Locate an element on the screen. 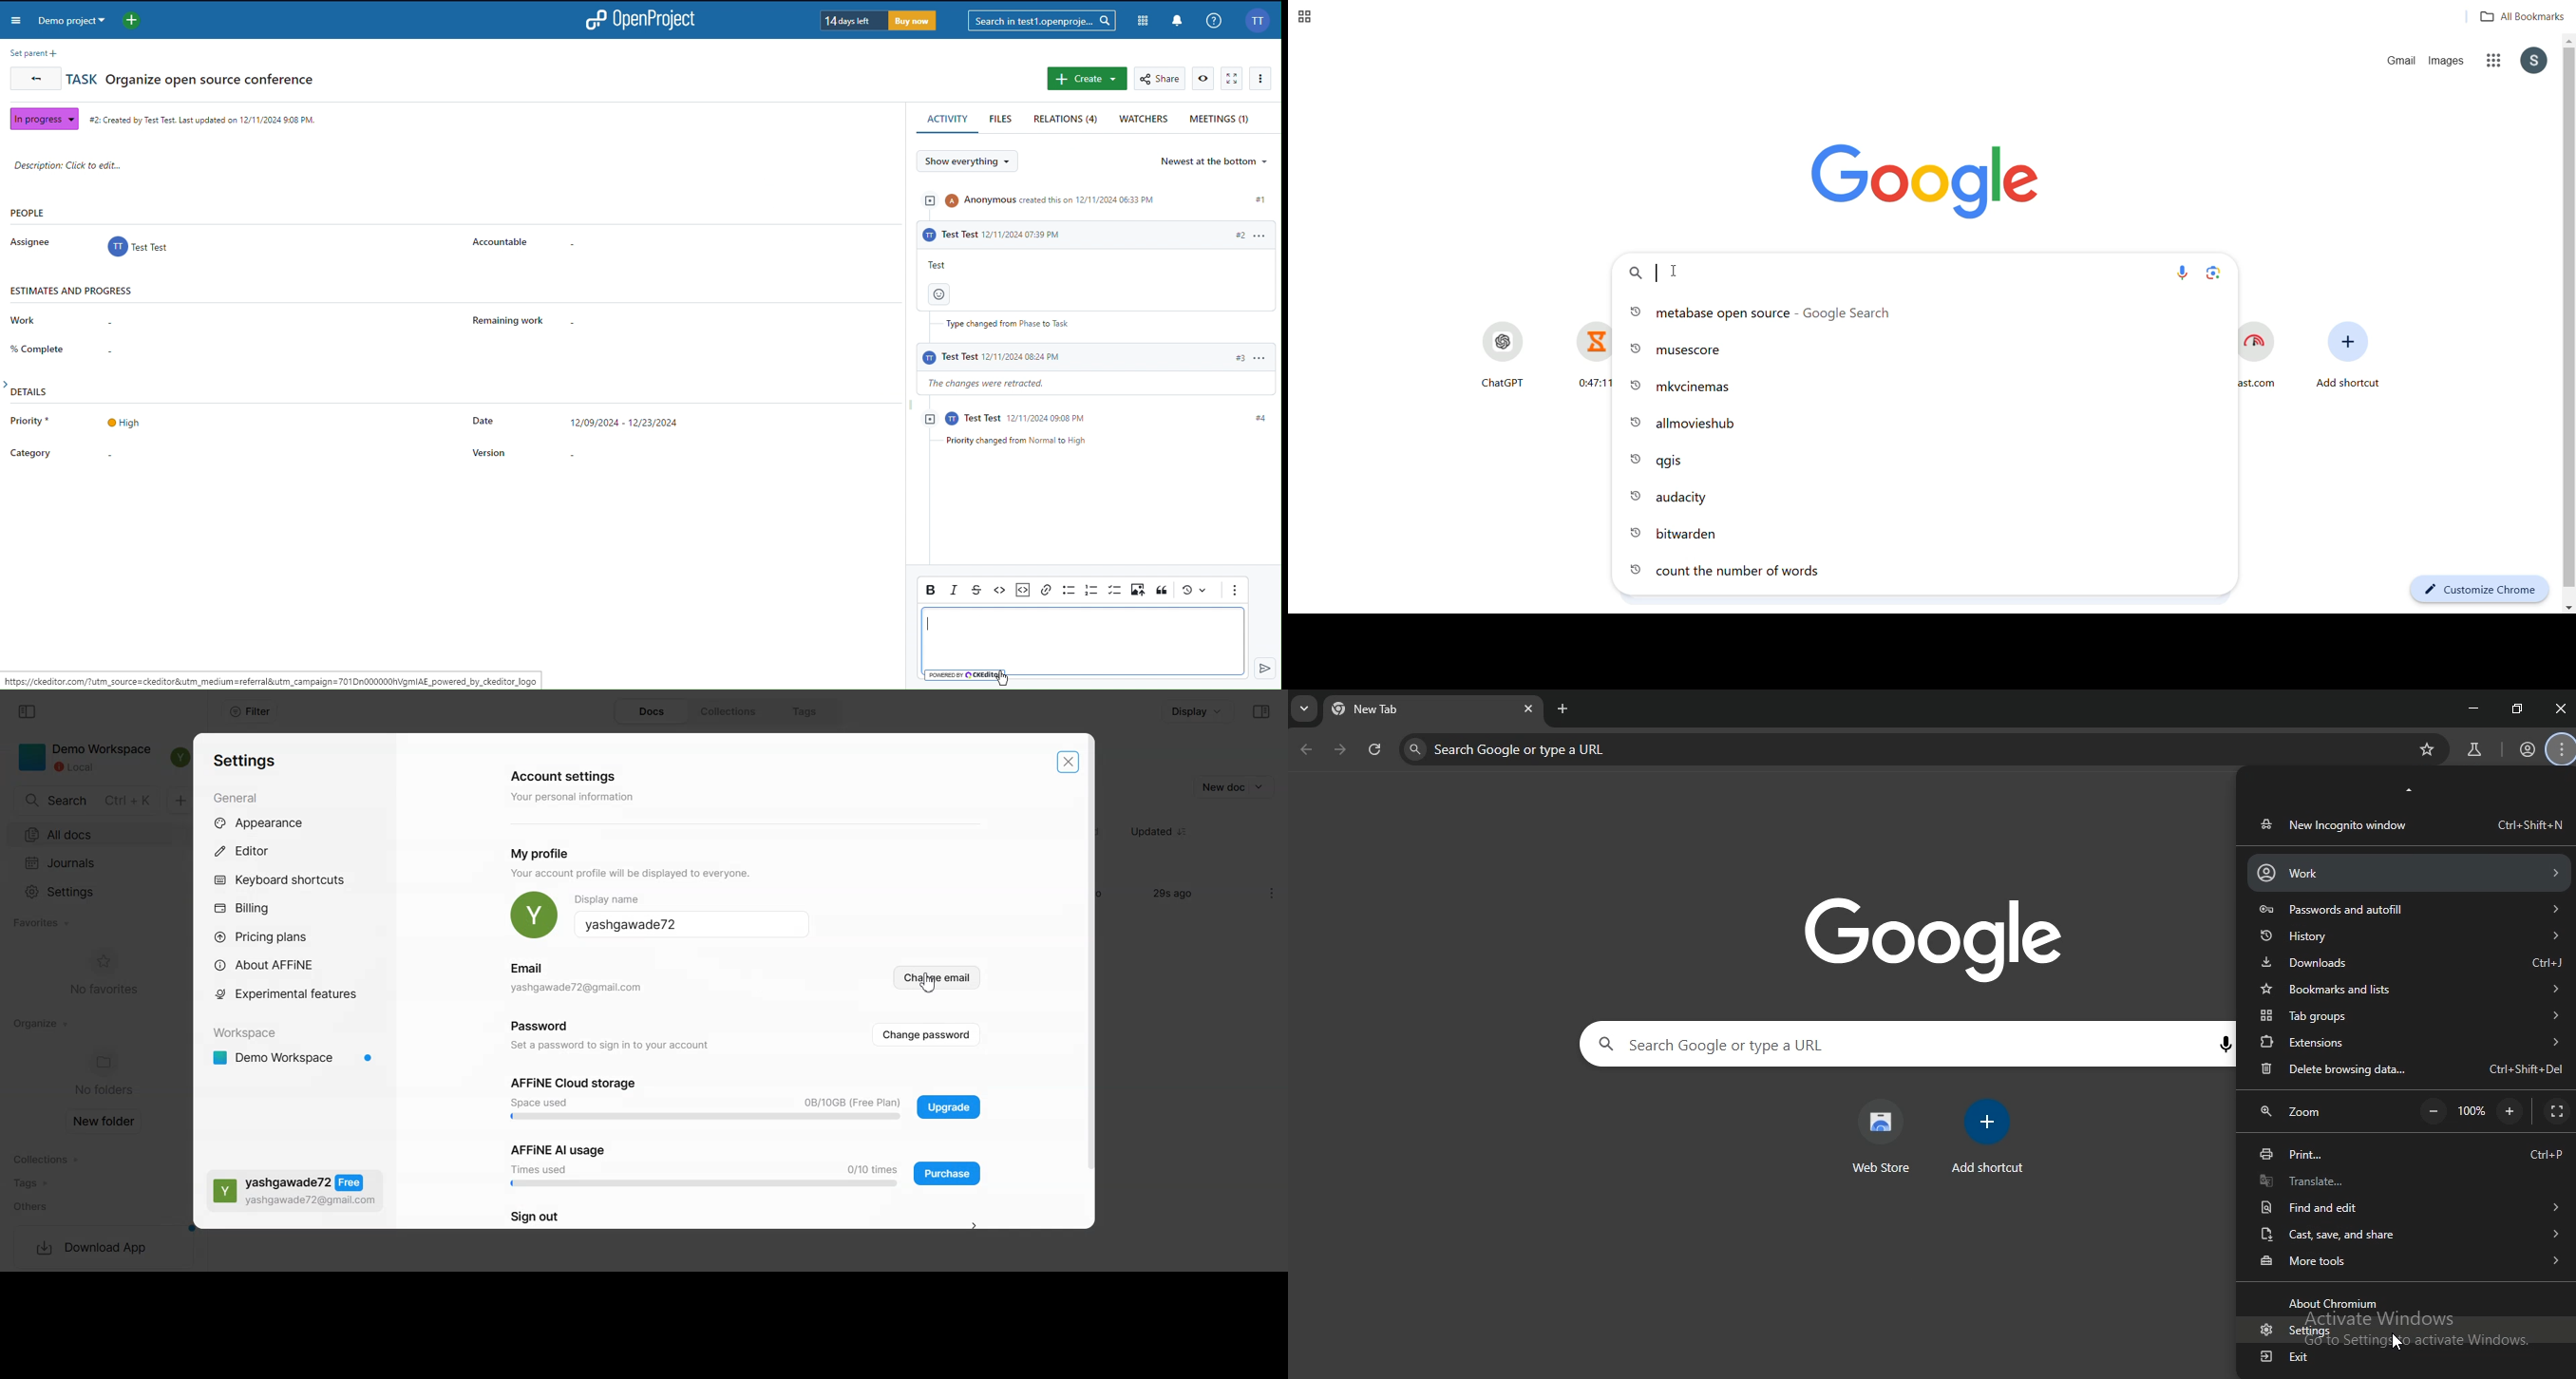 The image size is (2576, 1400). workspace is located at coordinates (246, 1030).